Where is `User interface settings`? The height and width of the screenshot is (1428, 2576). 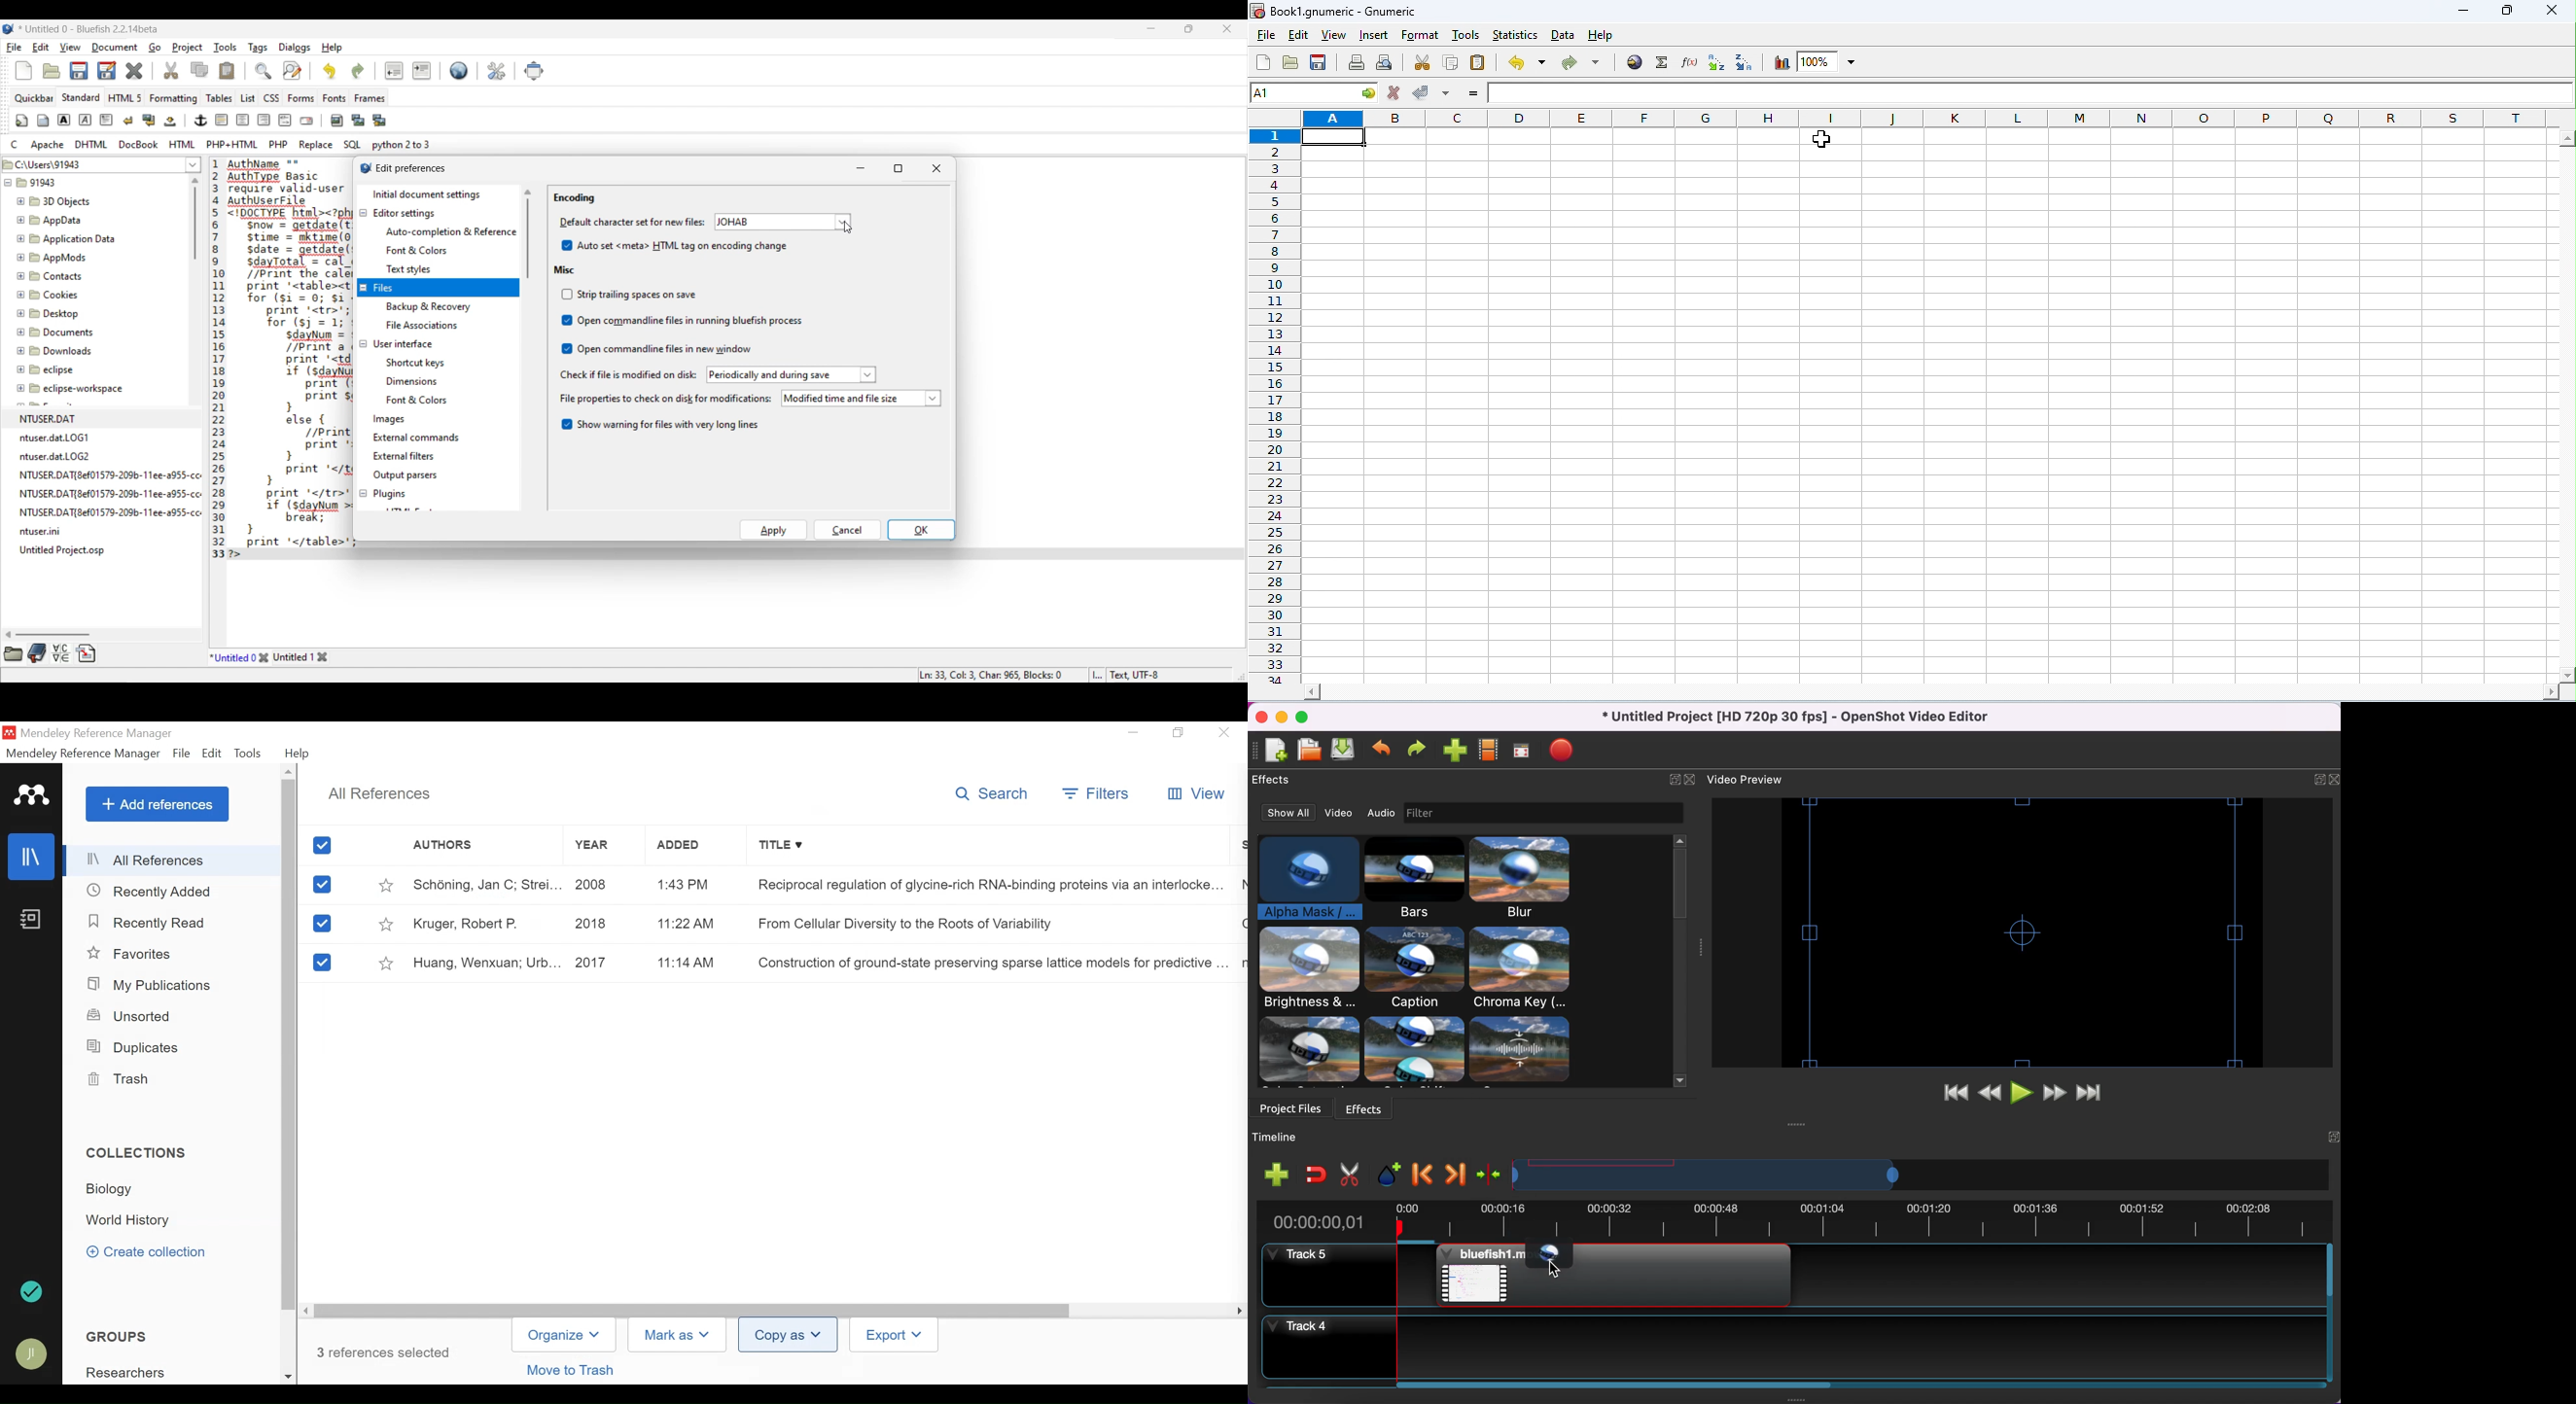
User interface settings is located at coordinates (403, 345).